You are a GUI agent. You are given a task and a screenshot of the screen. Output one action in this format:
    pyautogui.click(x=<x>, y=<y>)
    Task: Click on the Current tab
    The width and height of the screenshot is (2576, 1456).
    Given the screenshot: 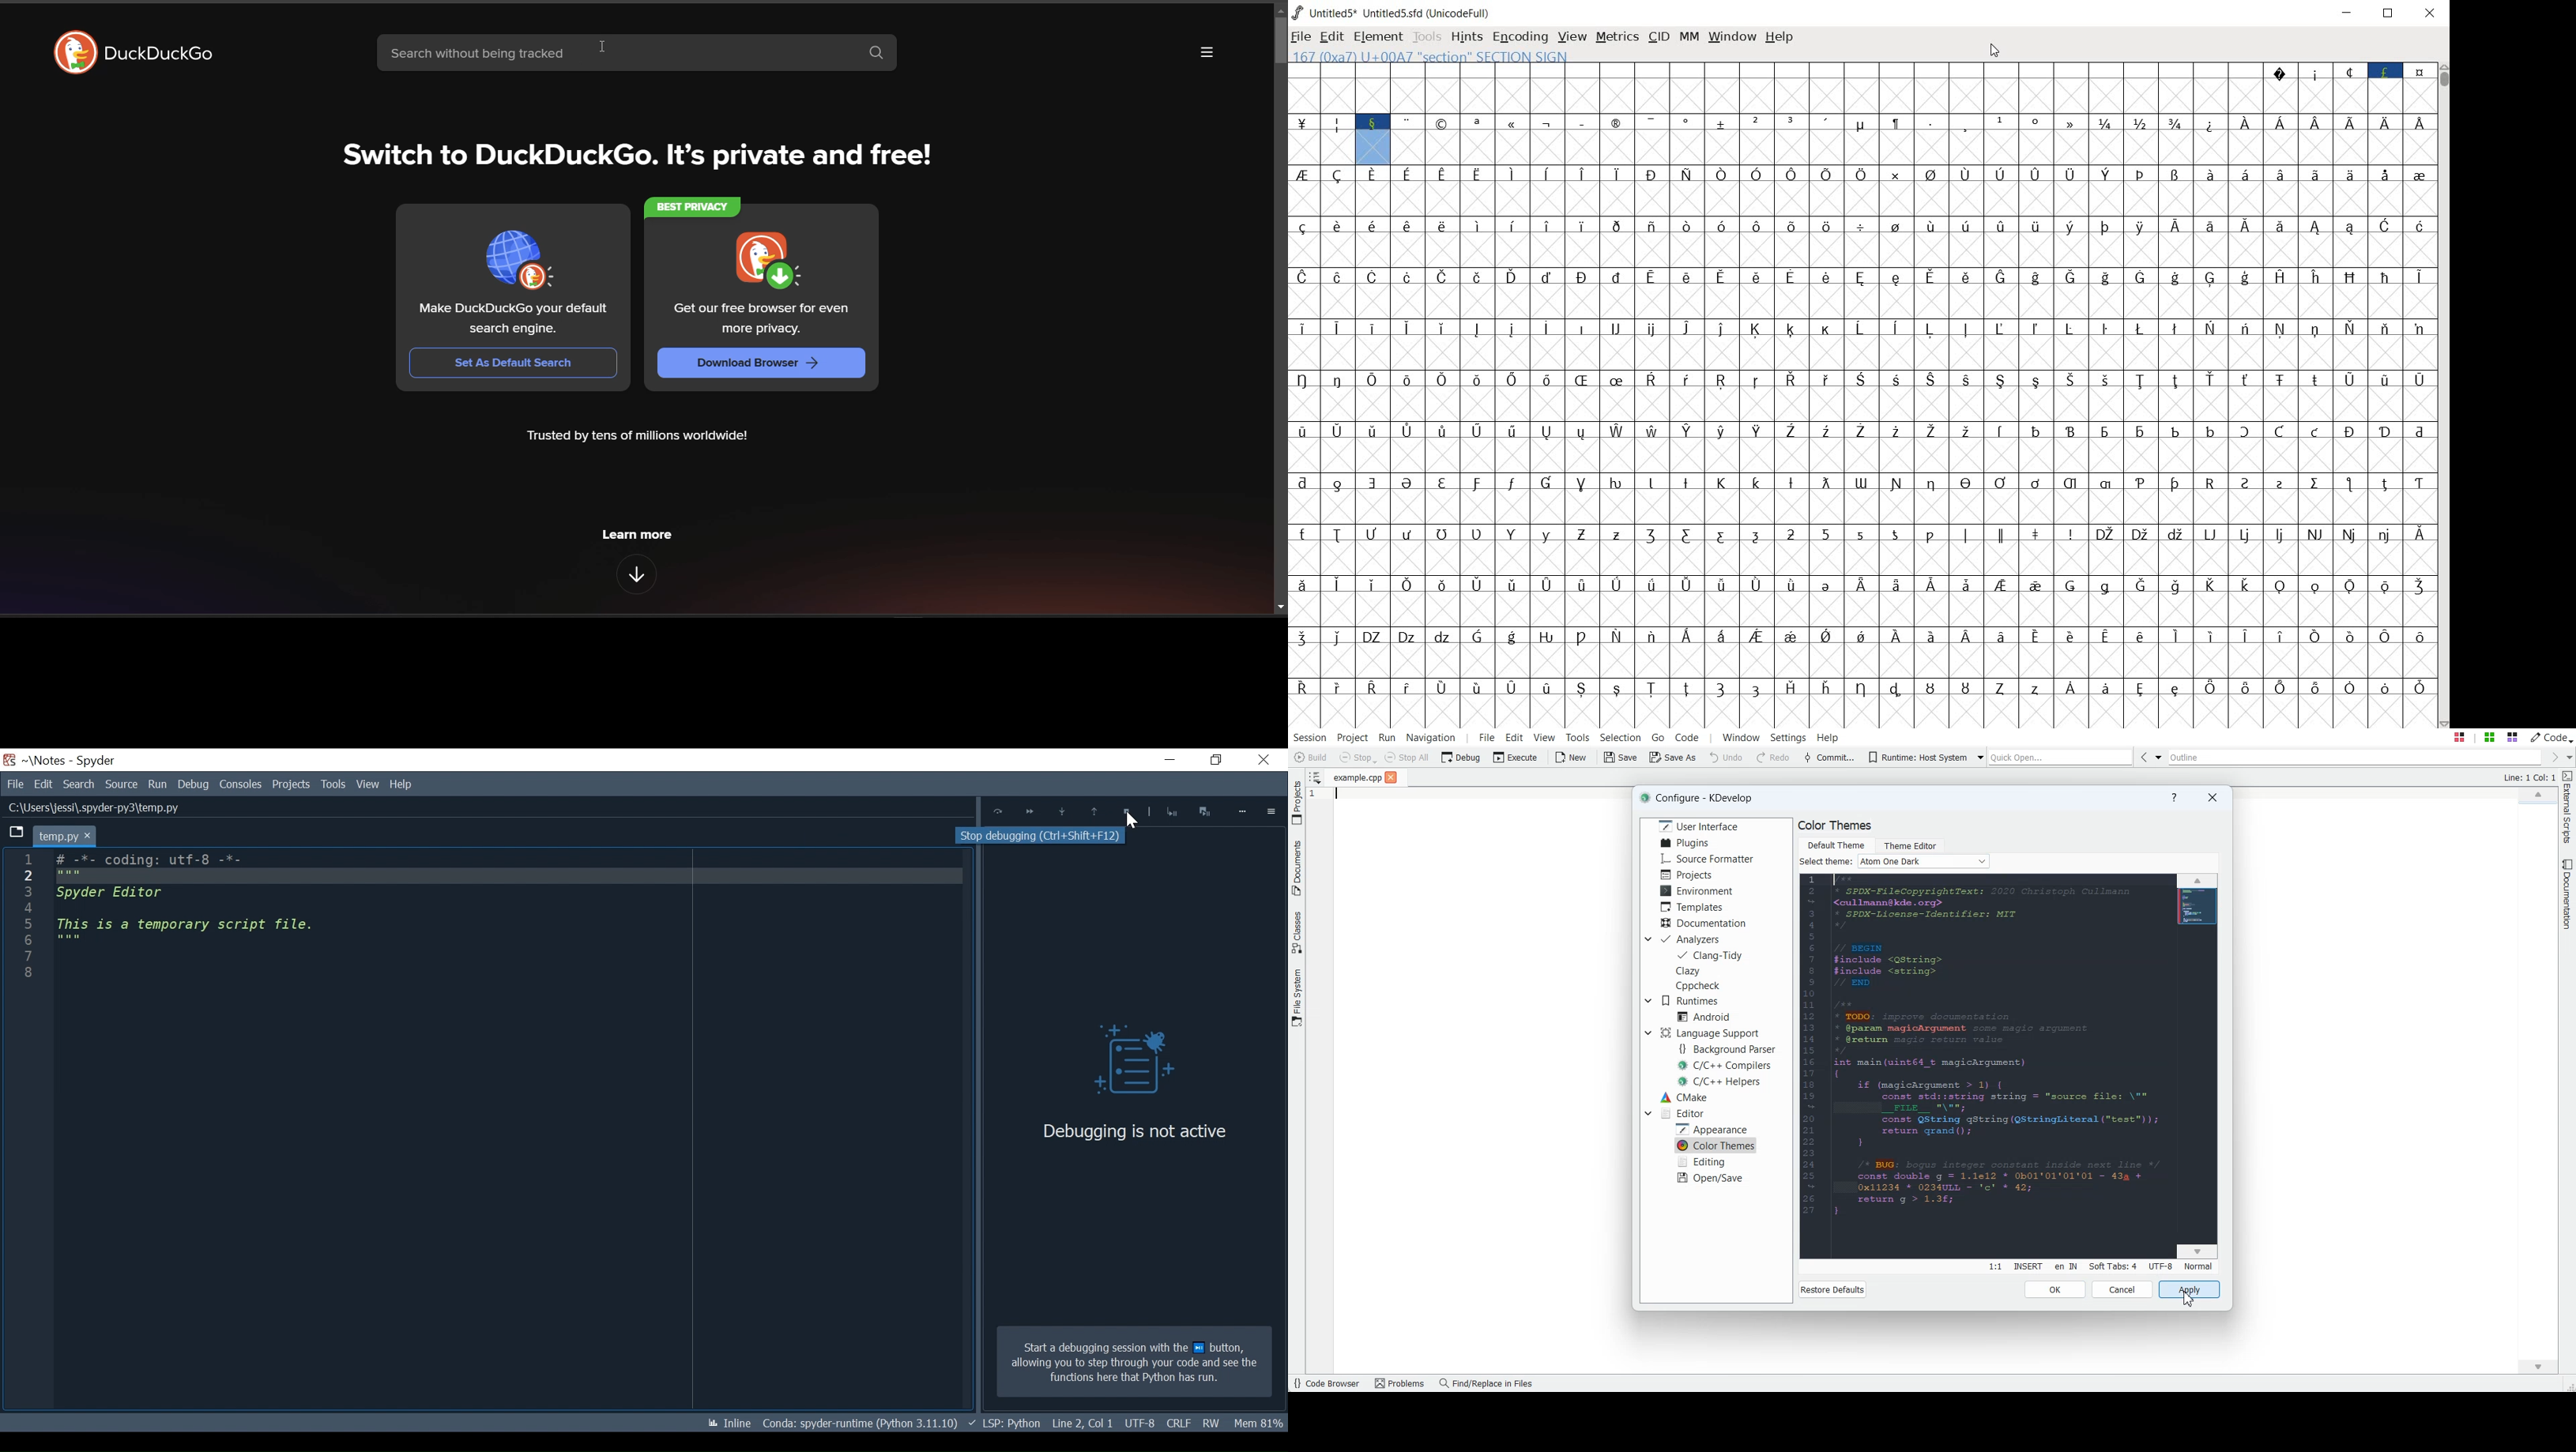 What is the action you would take?
    pyautogui.click(x=64, y=836)
    